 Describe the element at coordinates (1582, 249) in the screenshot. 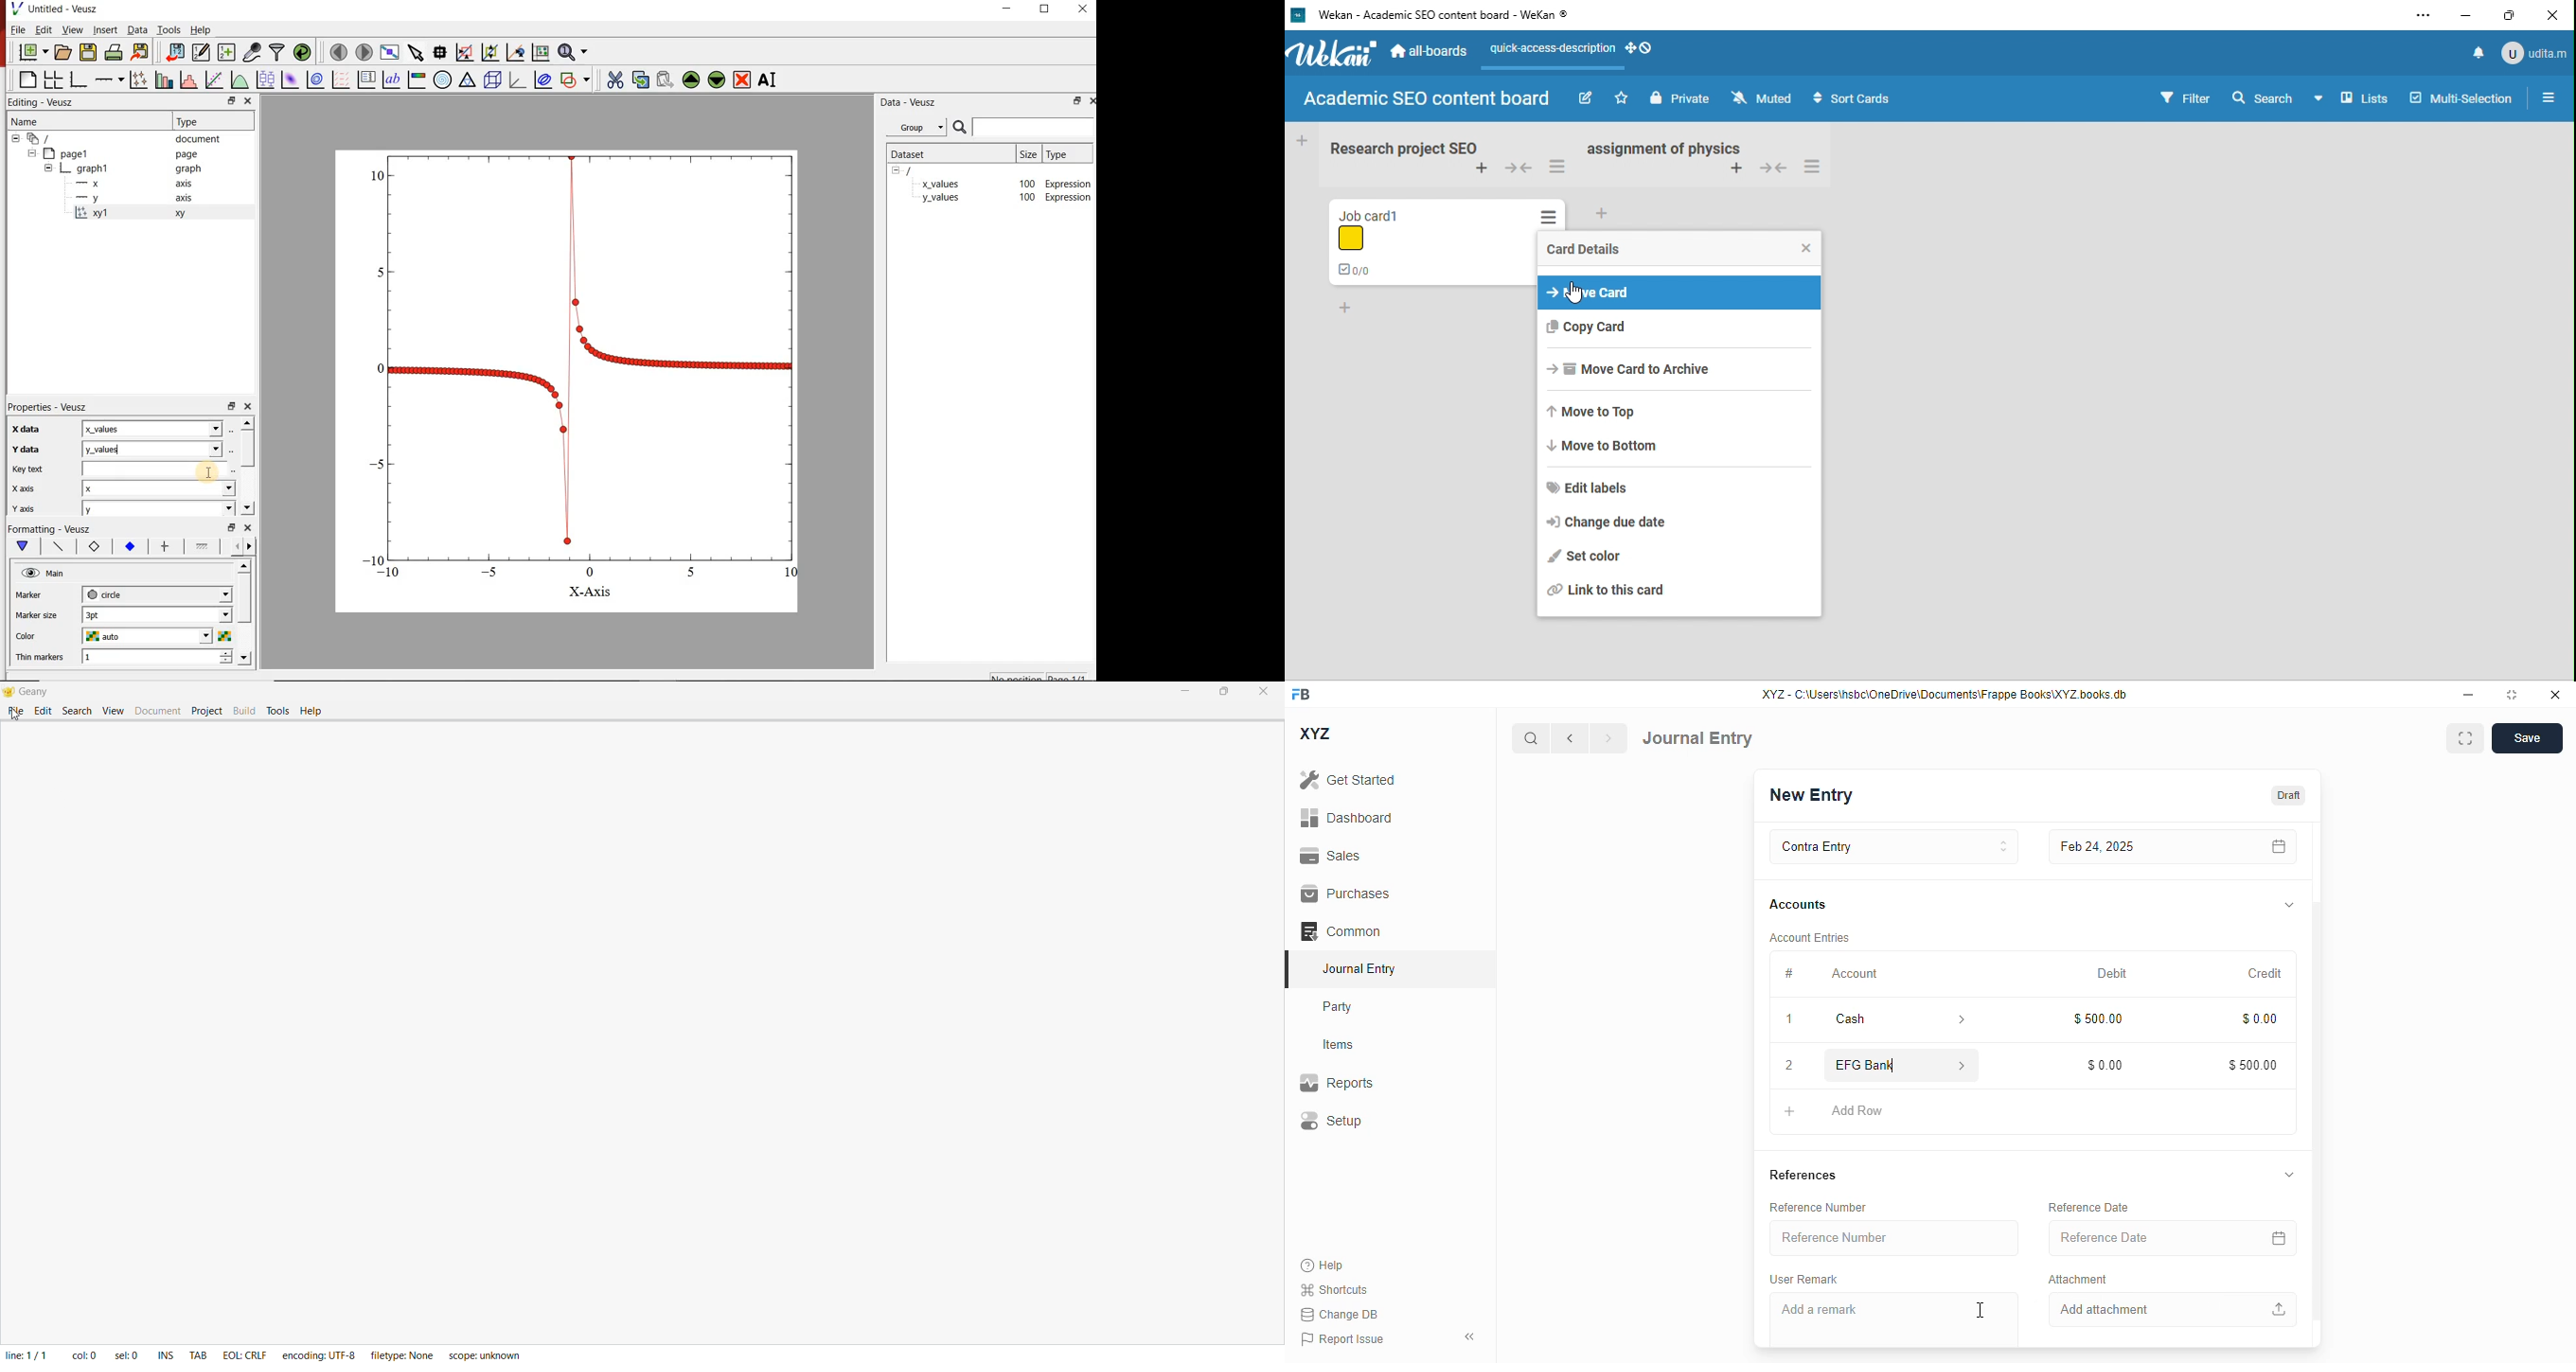

I see `card details` at that location.